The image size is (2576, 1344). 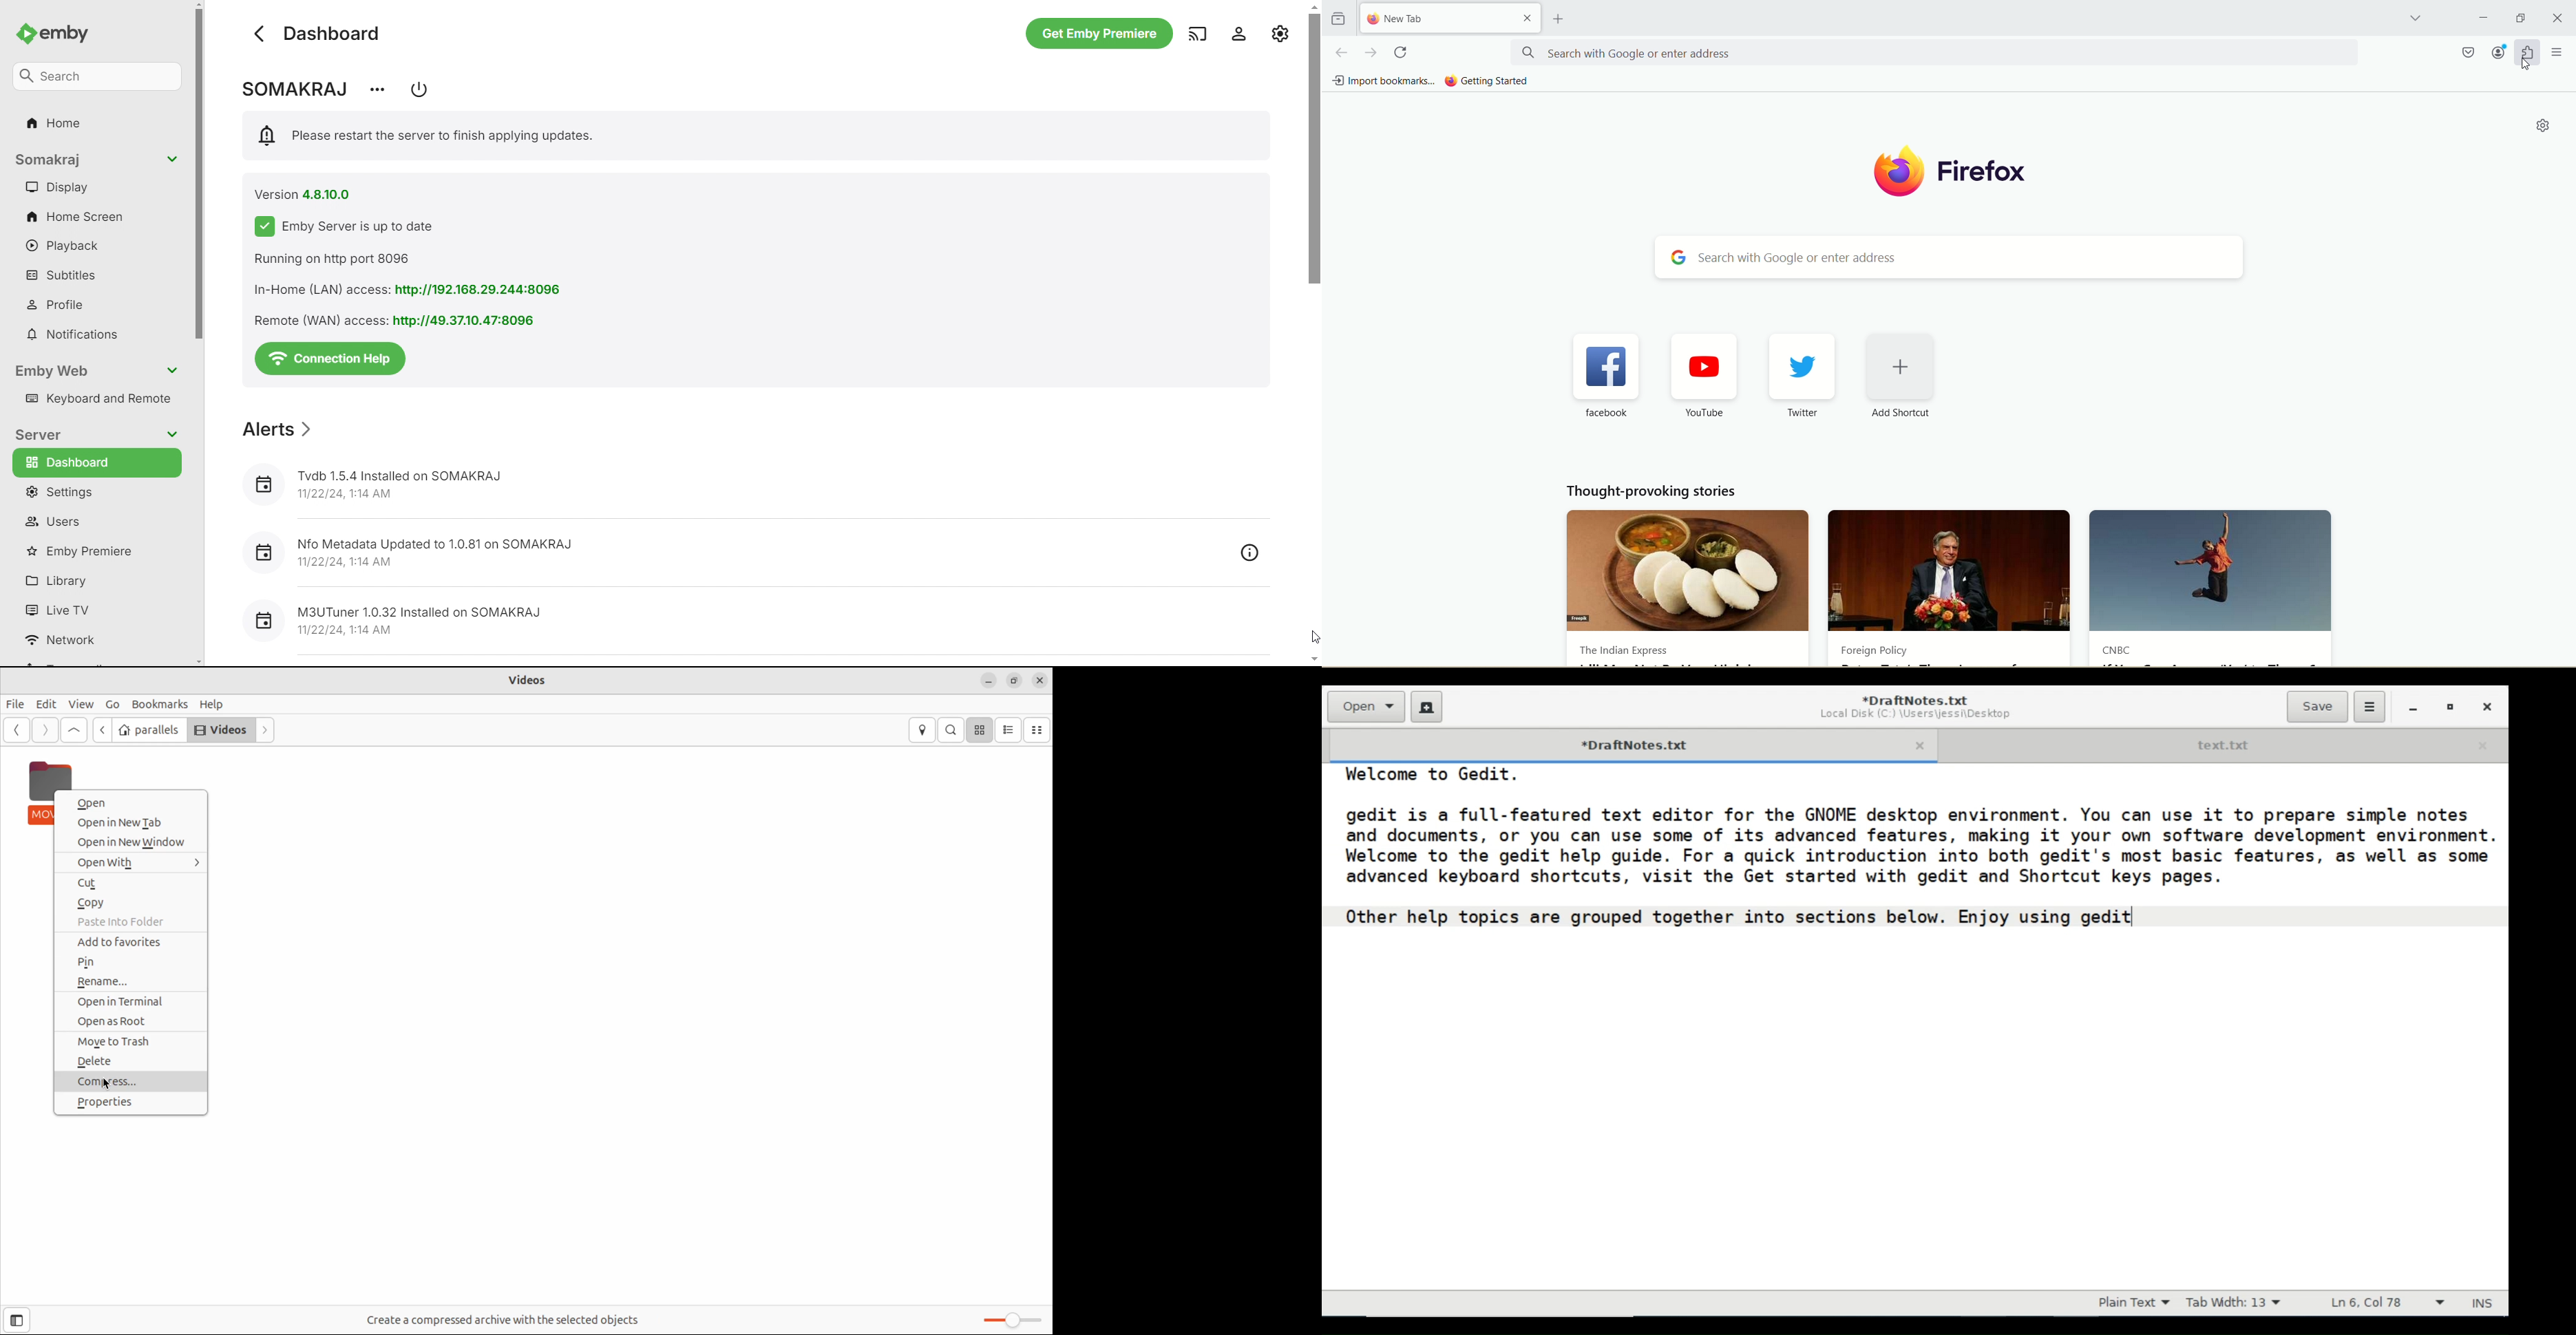 I want to click on Insert Mode, so click(x=2484, y=1303).